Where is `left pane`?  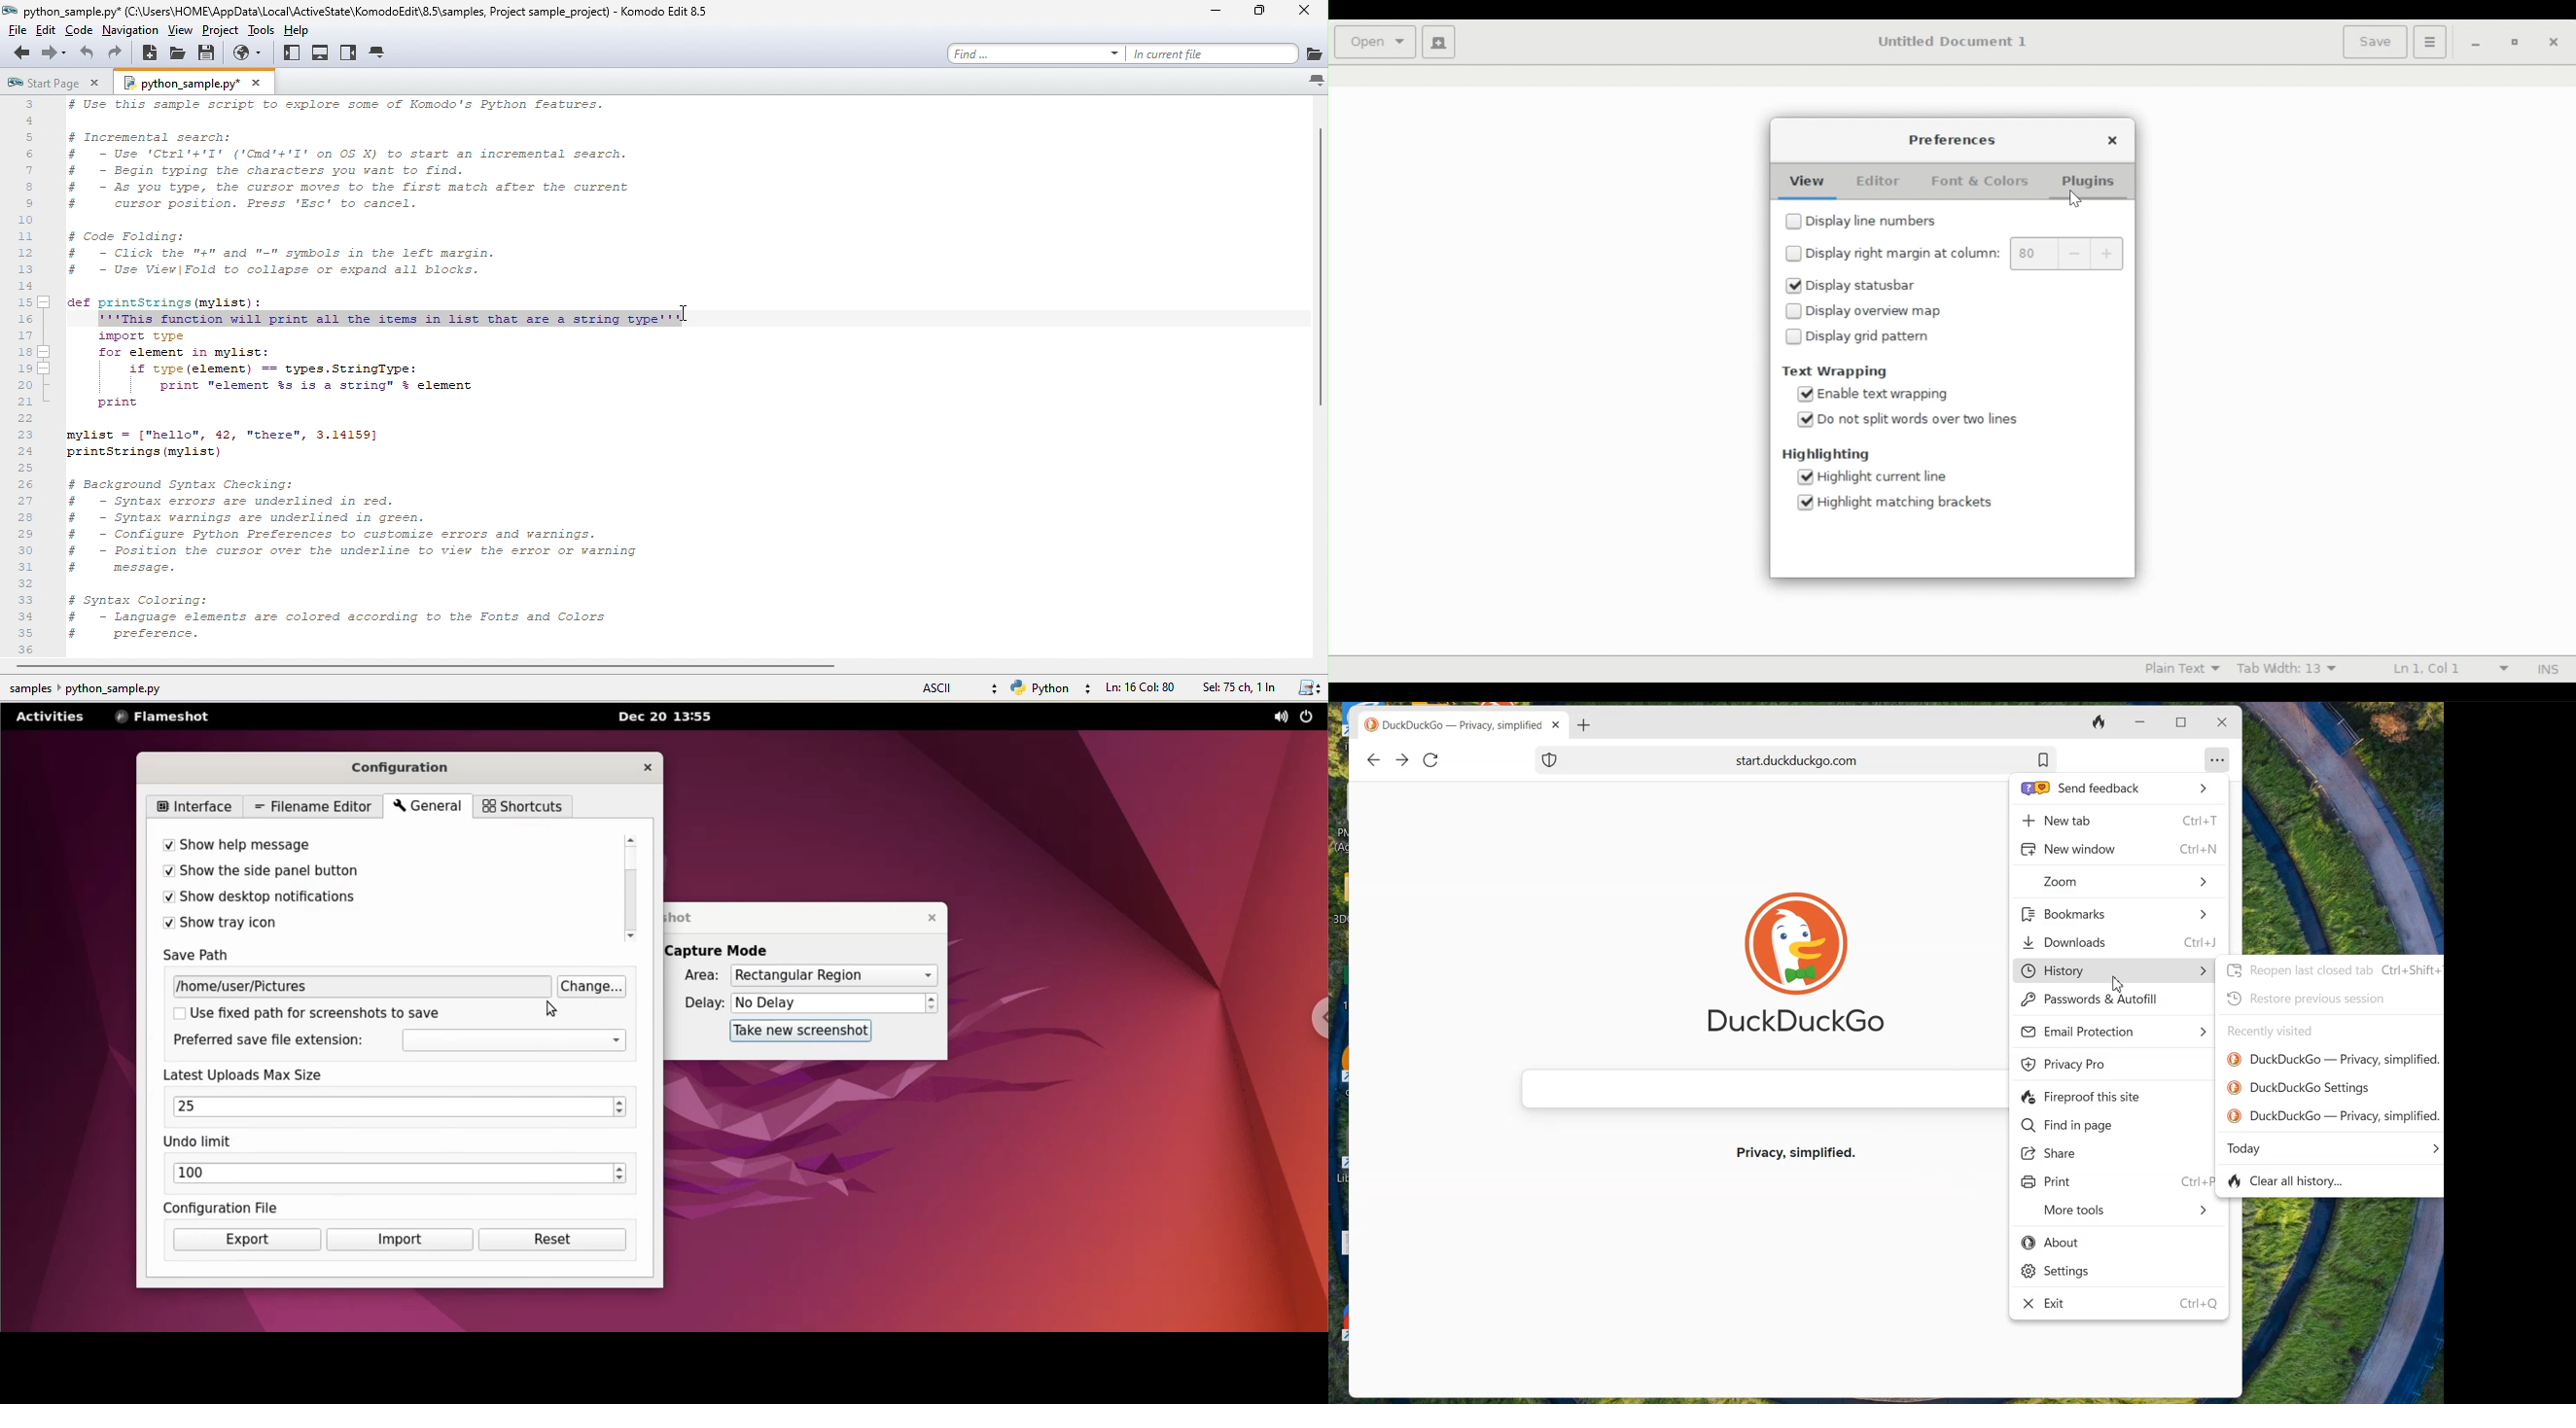
left pane is located at coordinates (291, 58).